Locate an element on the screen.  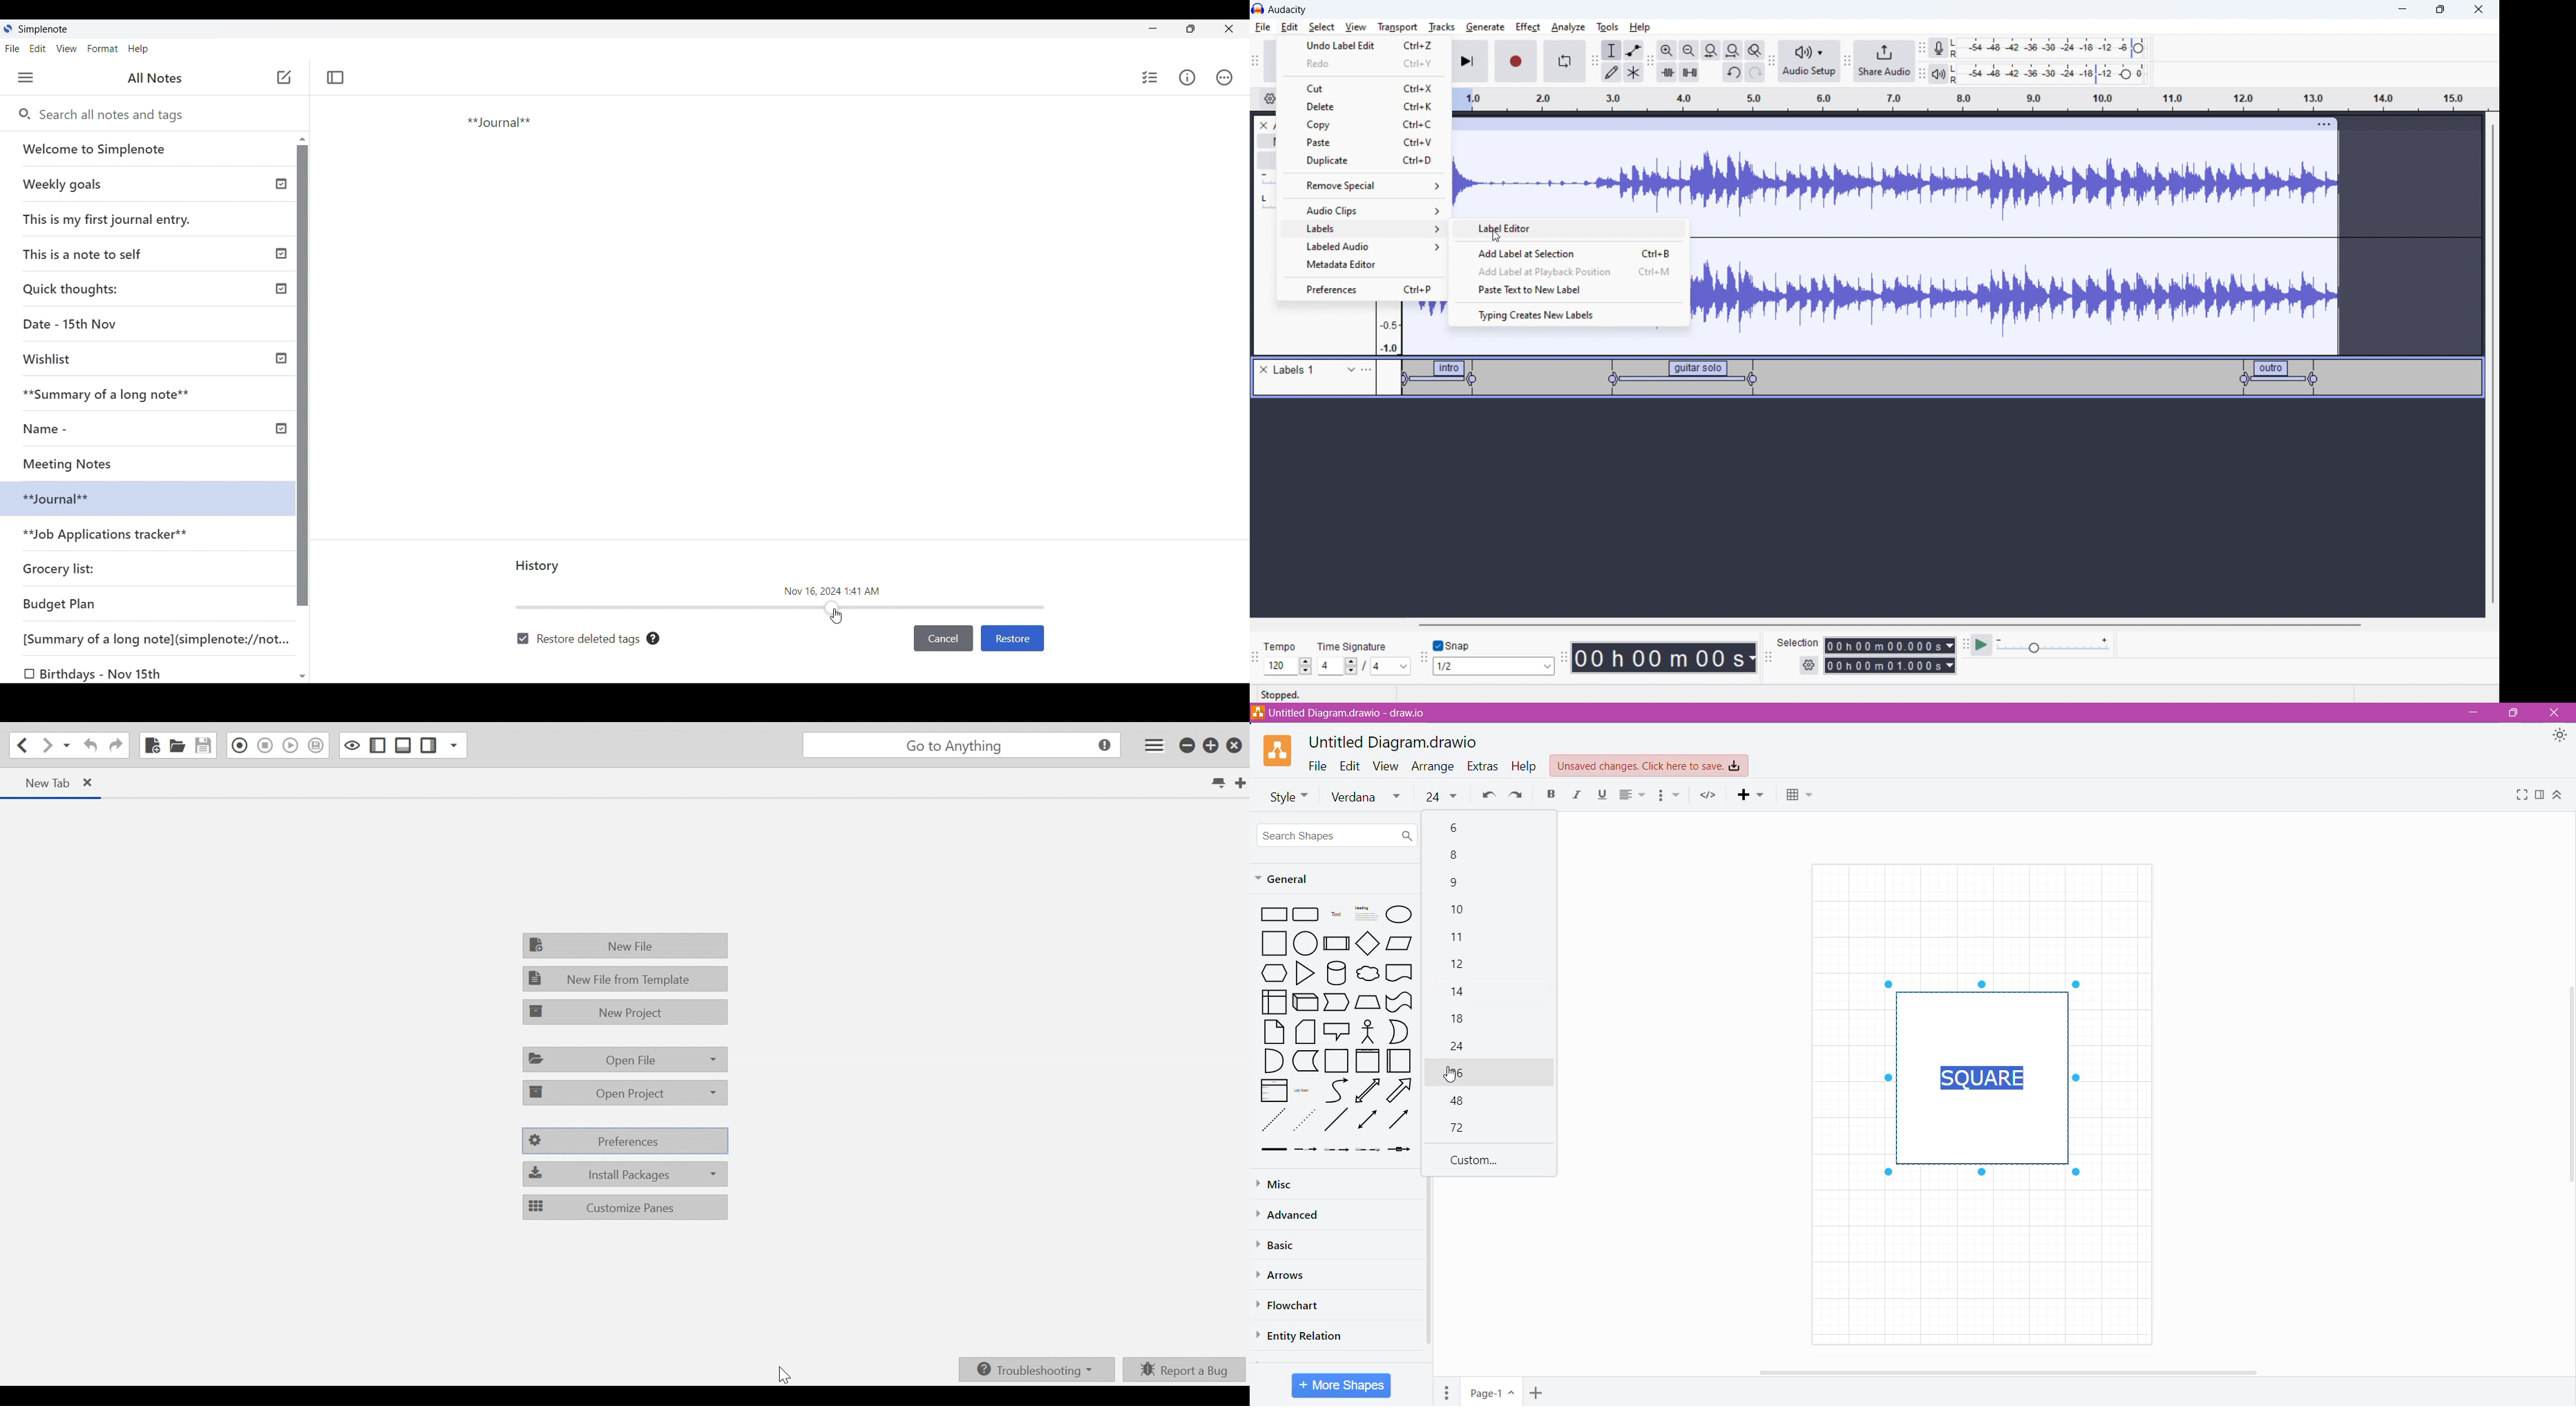
Subprocess is located at coordinates (1337, 943).